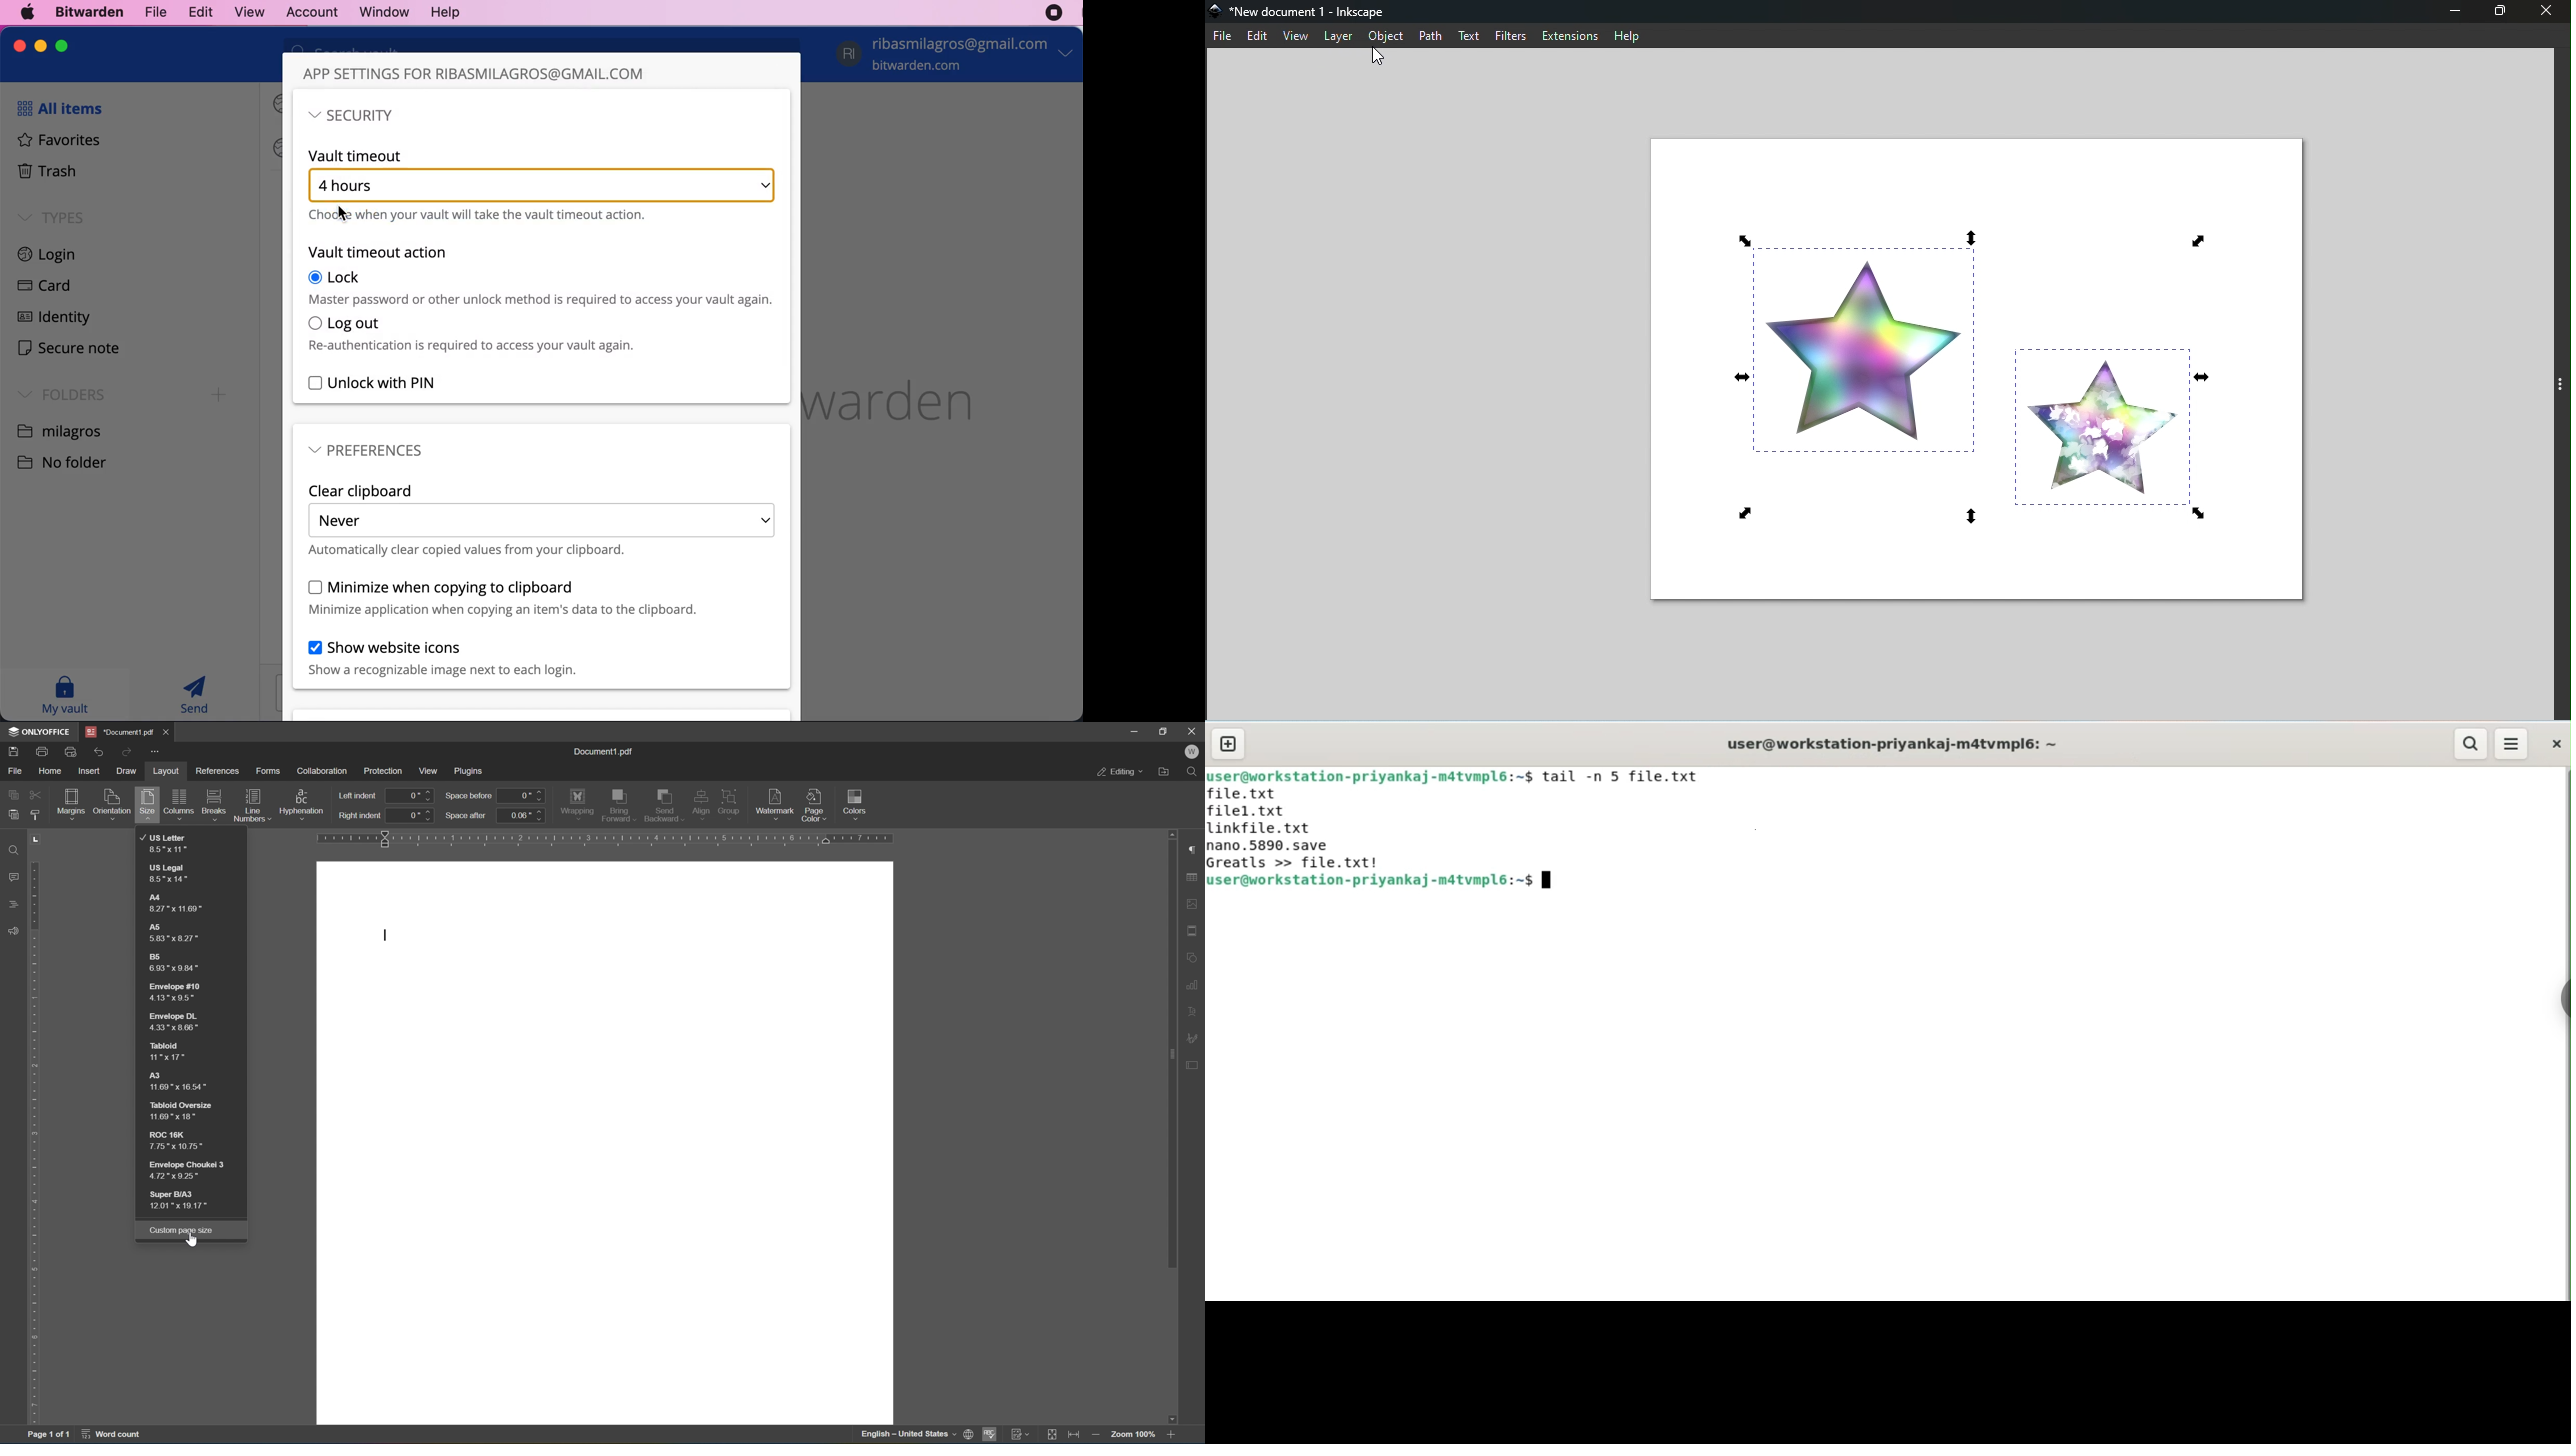 Image resolution: width=2576 pixels, height=1456 pixels. What do you see at coordinates (383, 770) in the screenshot?
I see `protection` at bounding box center [383, 770].